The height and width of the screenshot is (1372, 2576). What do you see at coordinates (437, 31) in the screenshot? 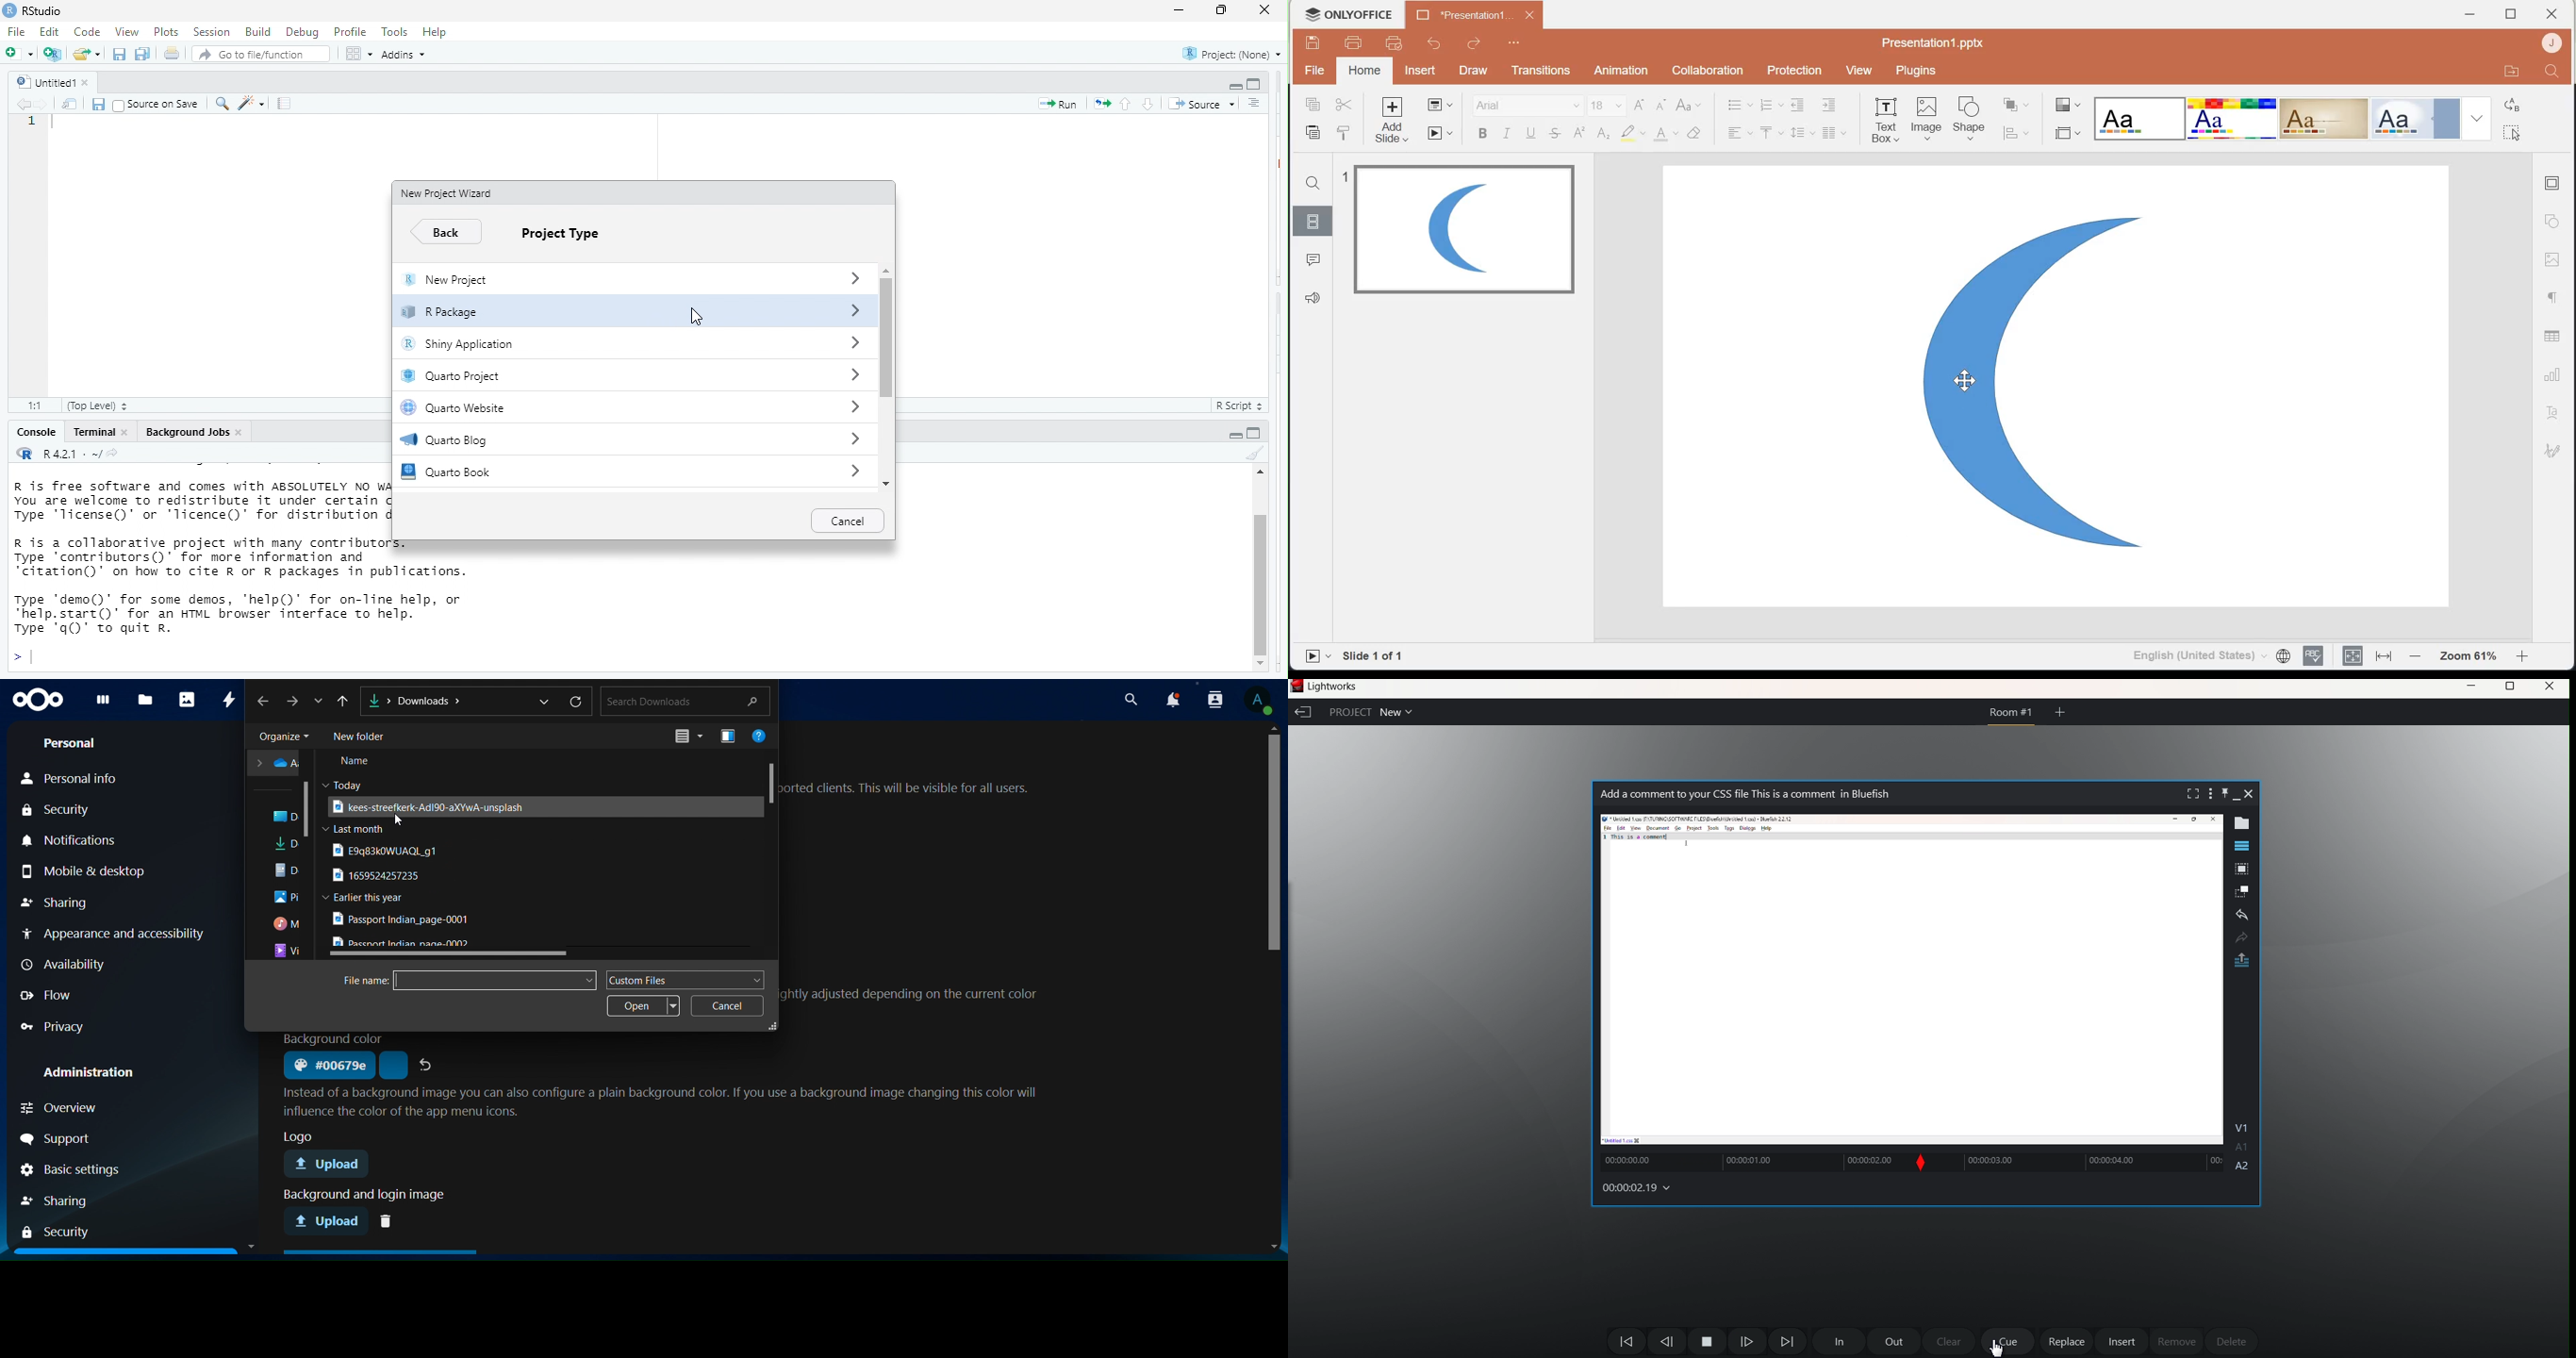
I see `Help` at bounding box center [437, 31].